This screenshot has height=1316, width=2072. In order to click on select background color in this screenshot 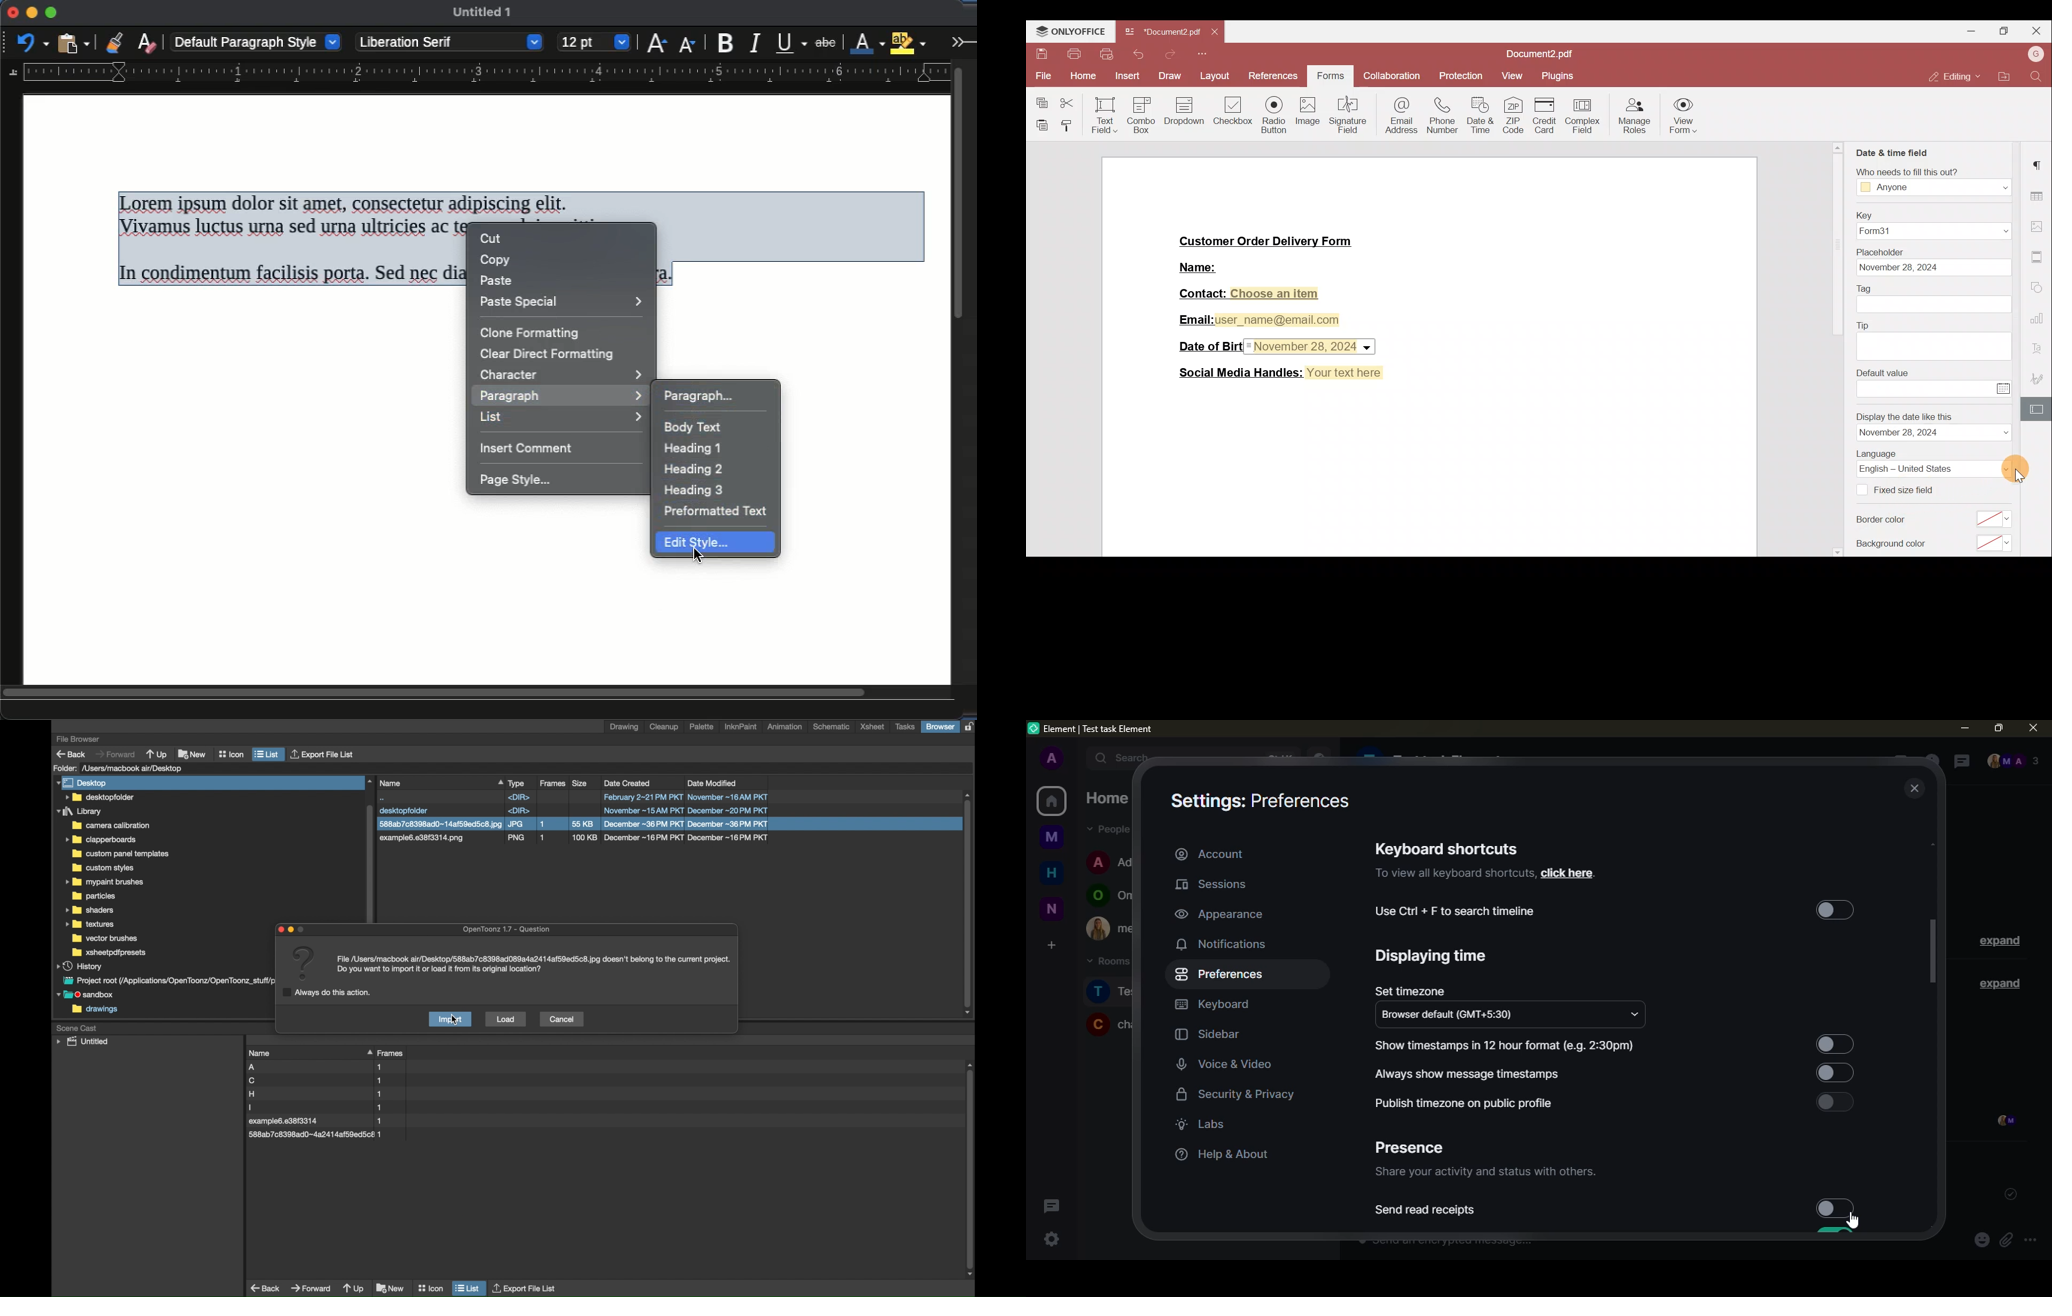, I will do `click(1993, 543)`.